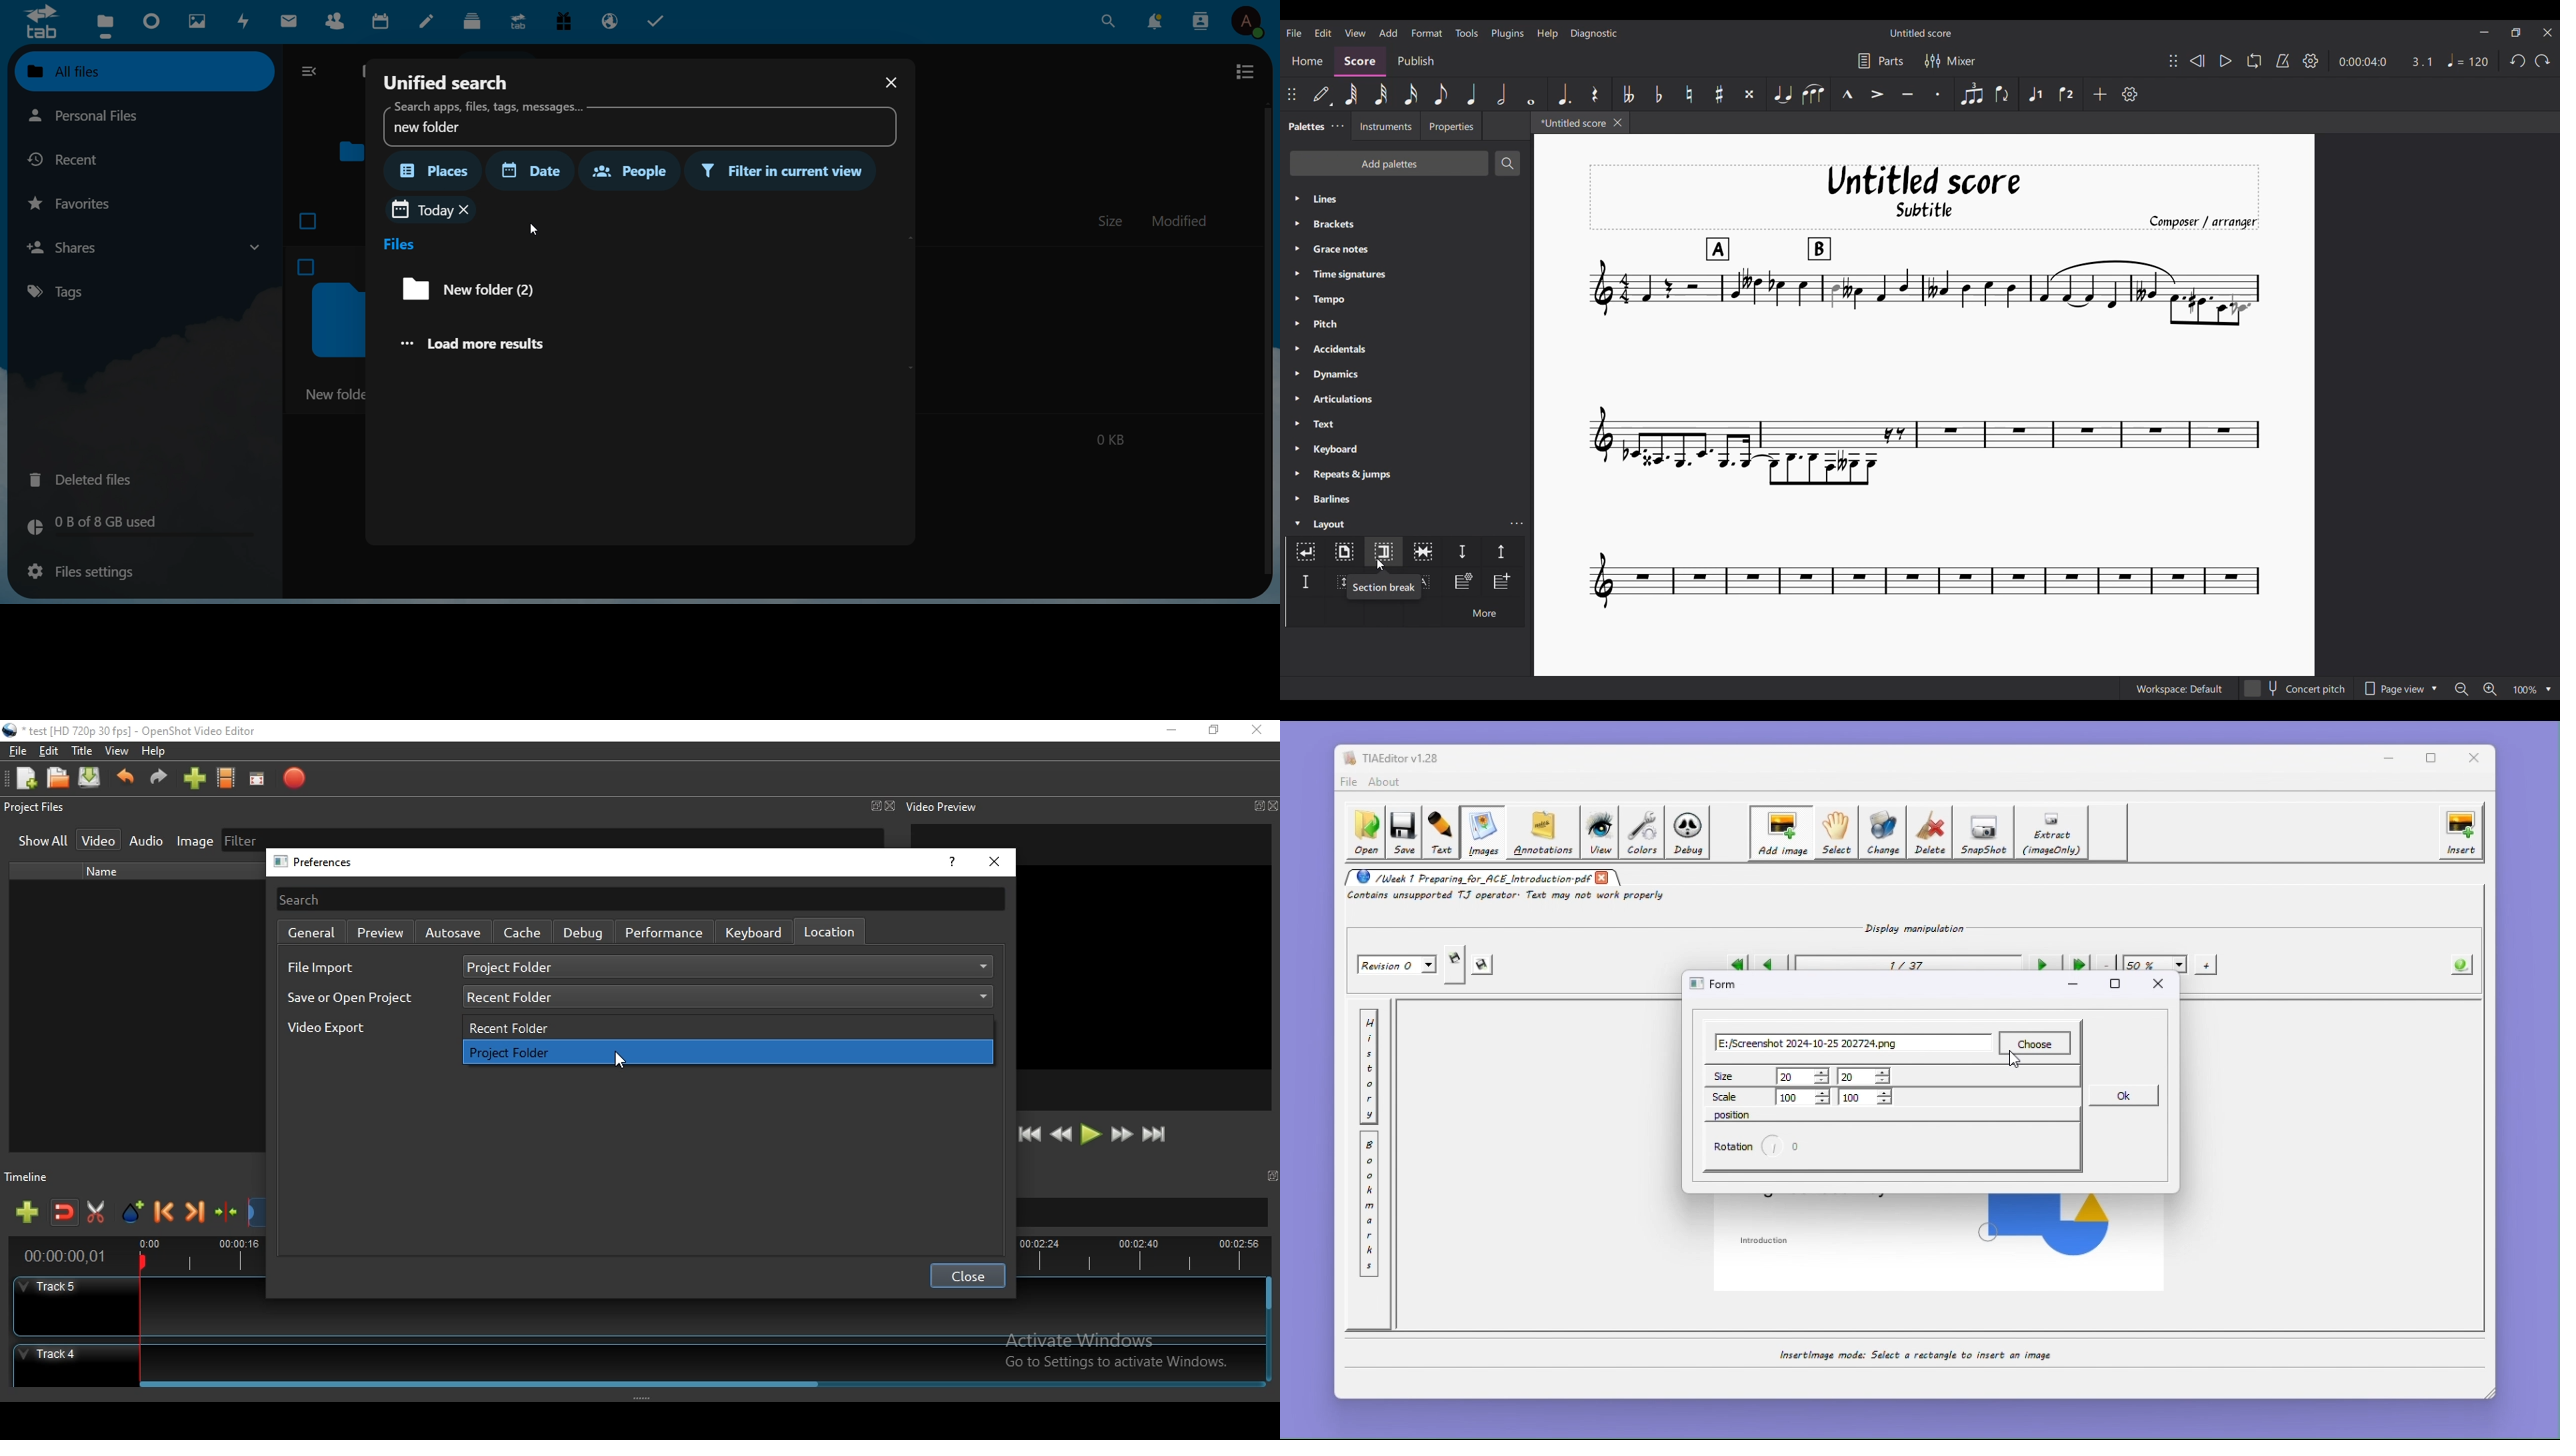 The image size is (2576, 1456). I want to click on Keyboard, so click(1407, 449).